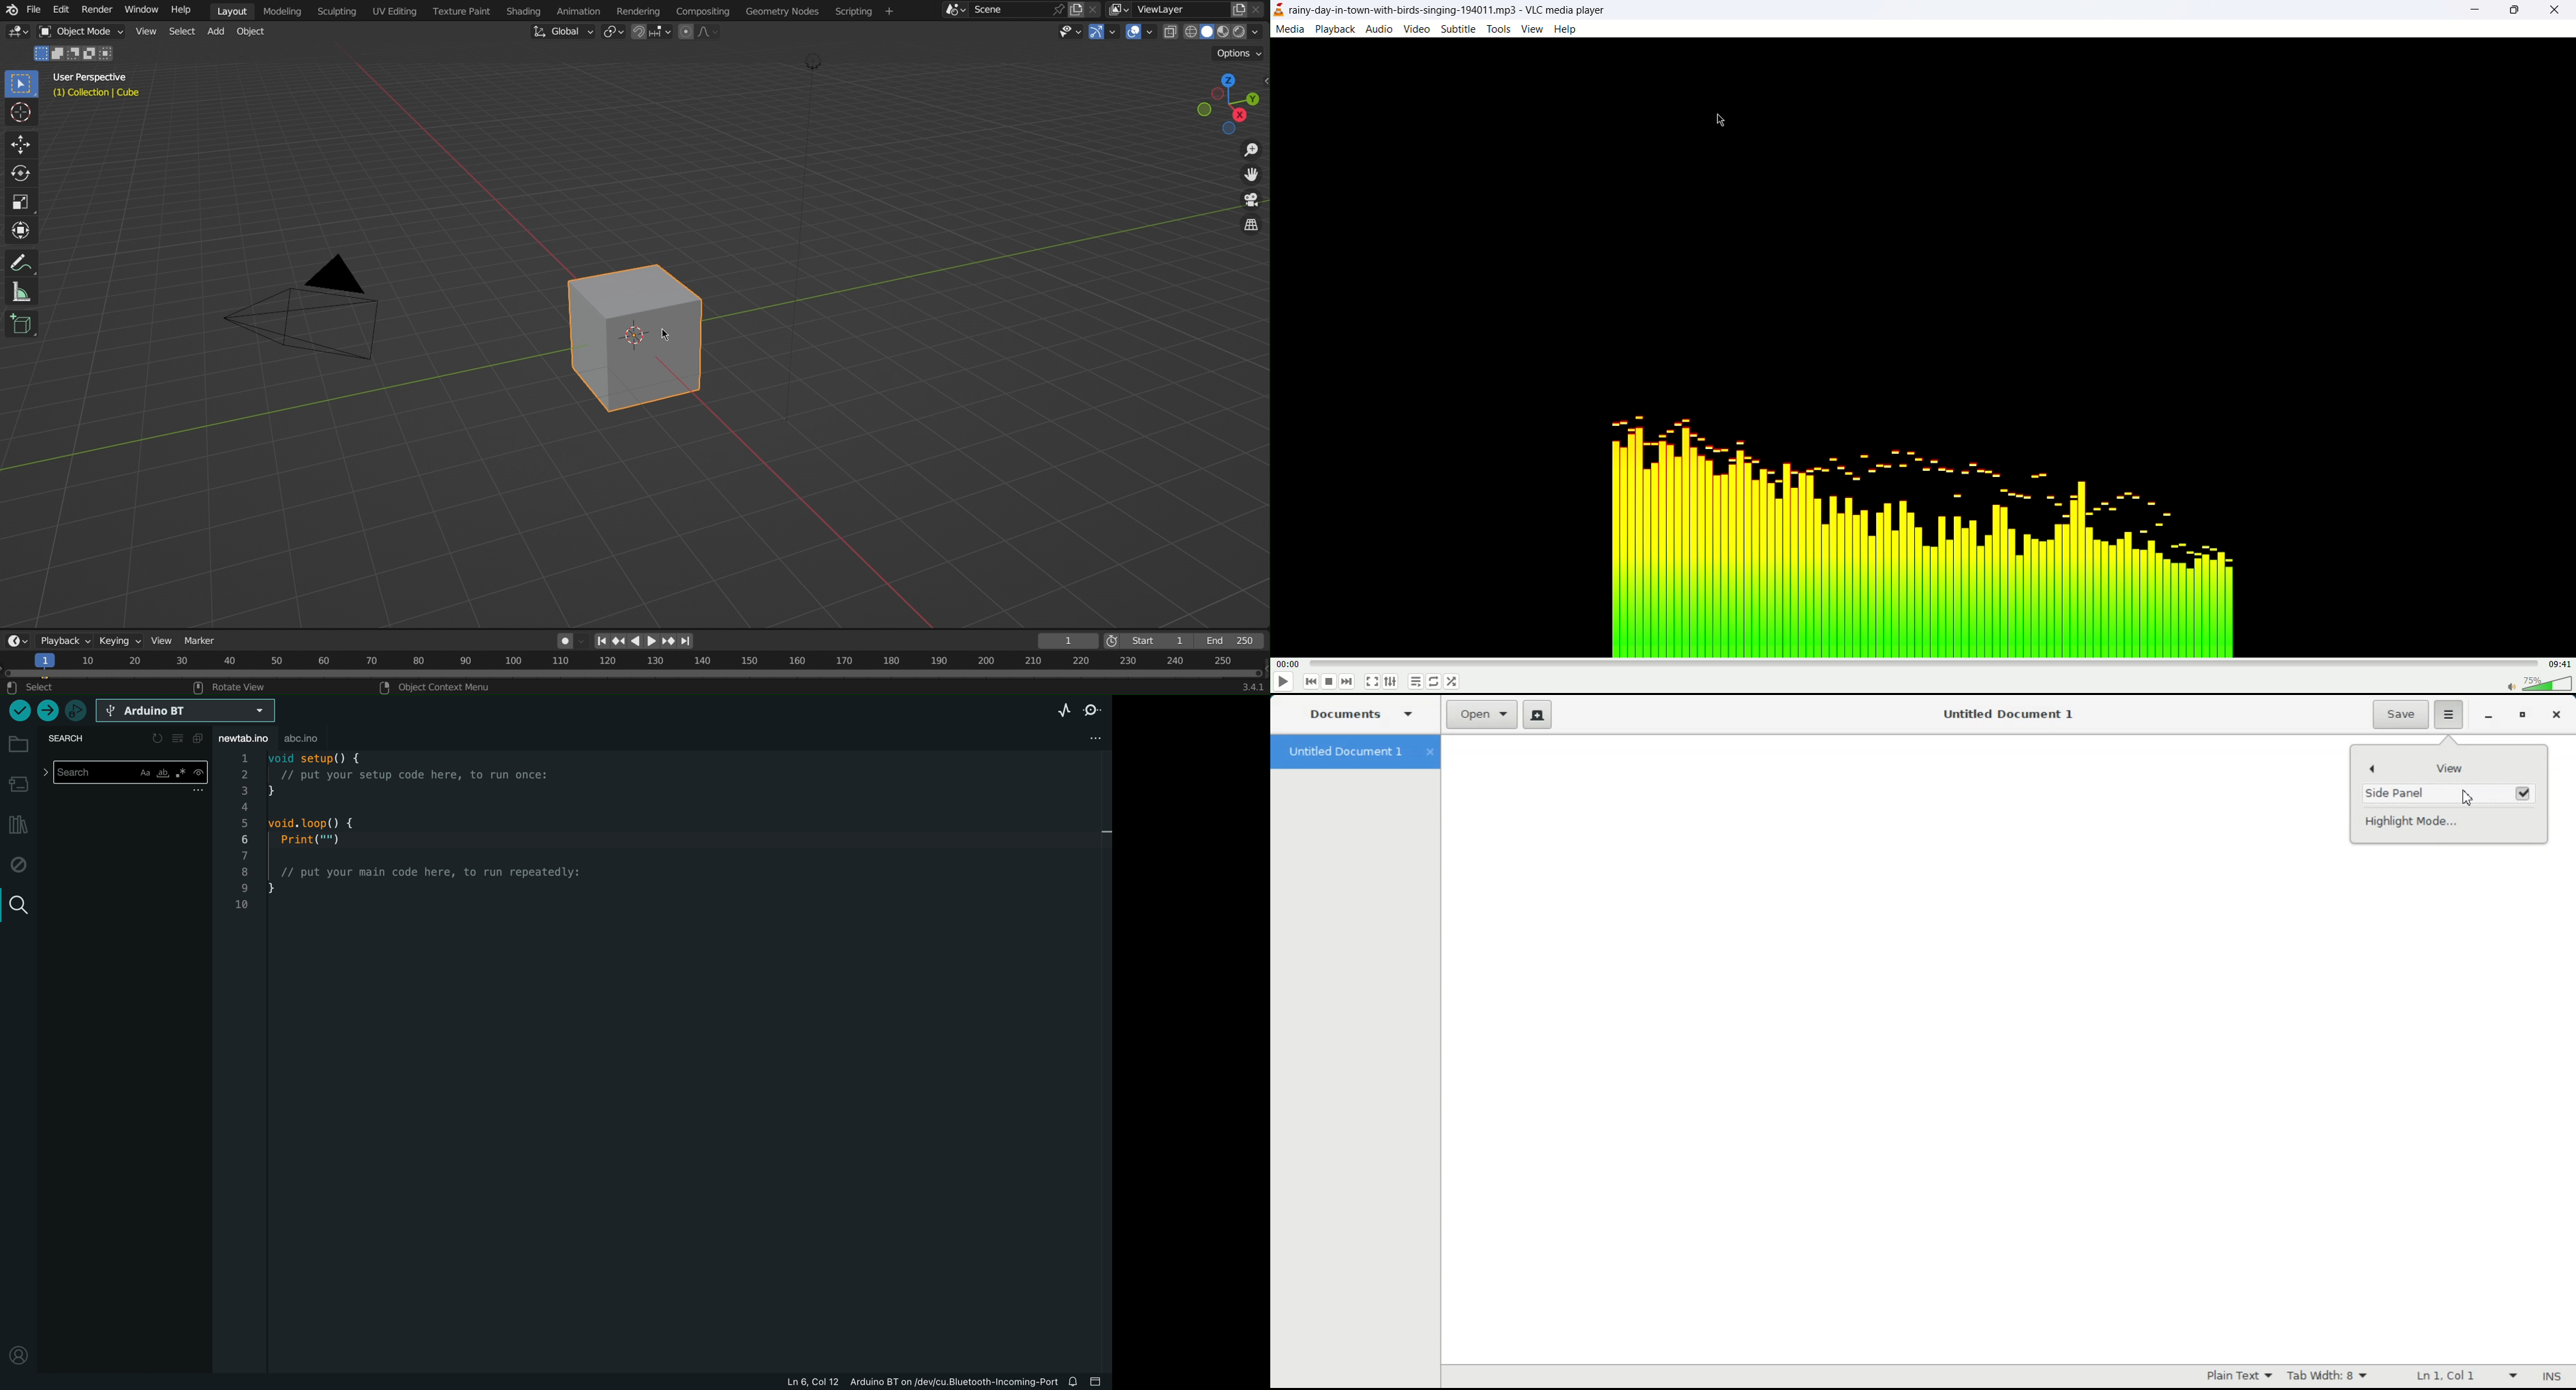  What do you see at coordinates (163, 641) in the screenshot?
I see `View` at bounding box center [163, 641].